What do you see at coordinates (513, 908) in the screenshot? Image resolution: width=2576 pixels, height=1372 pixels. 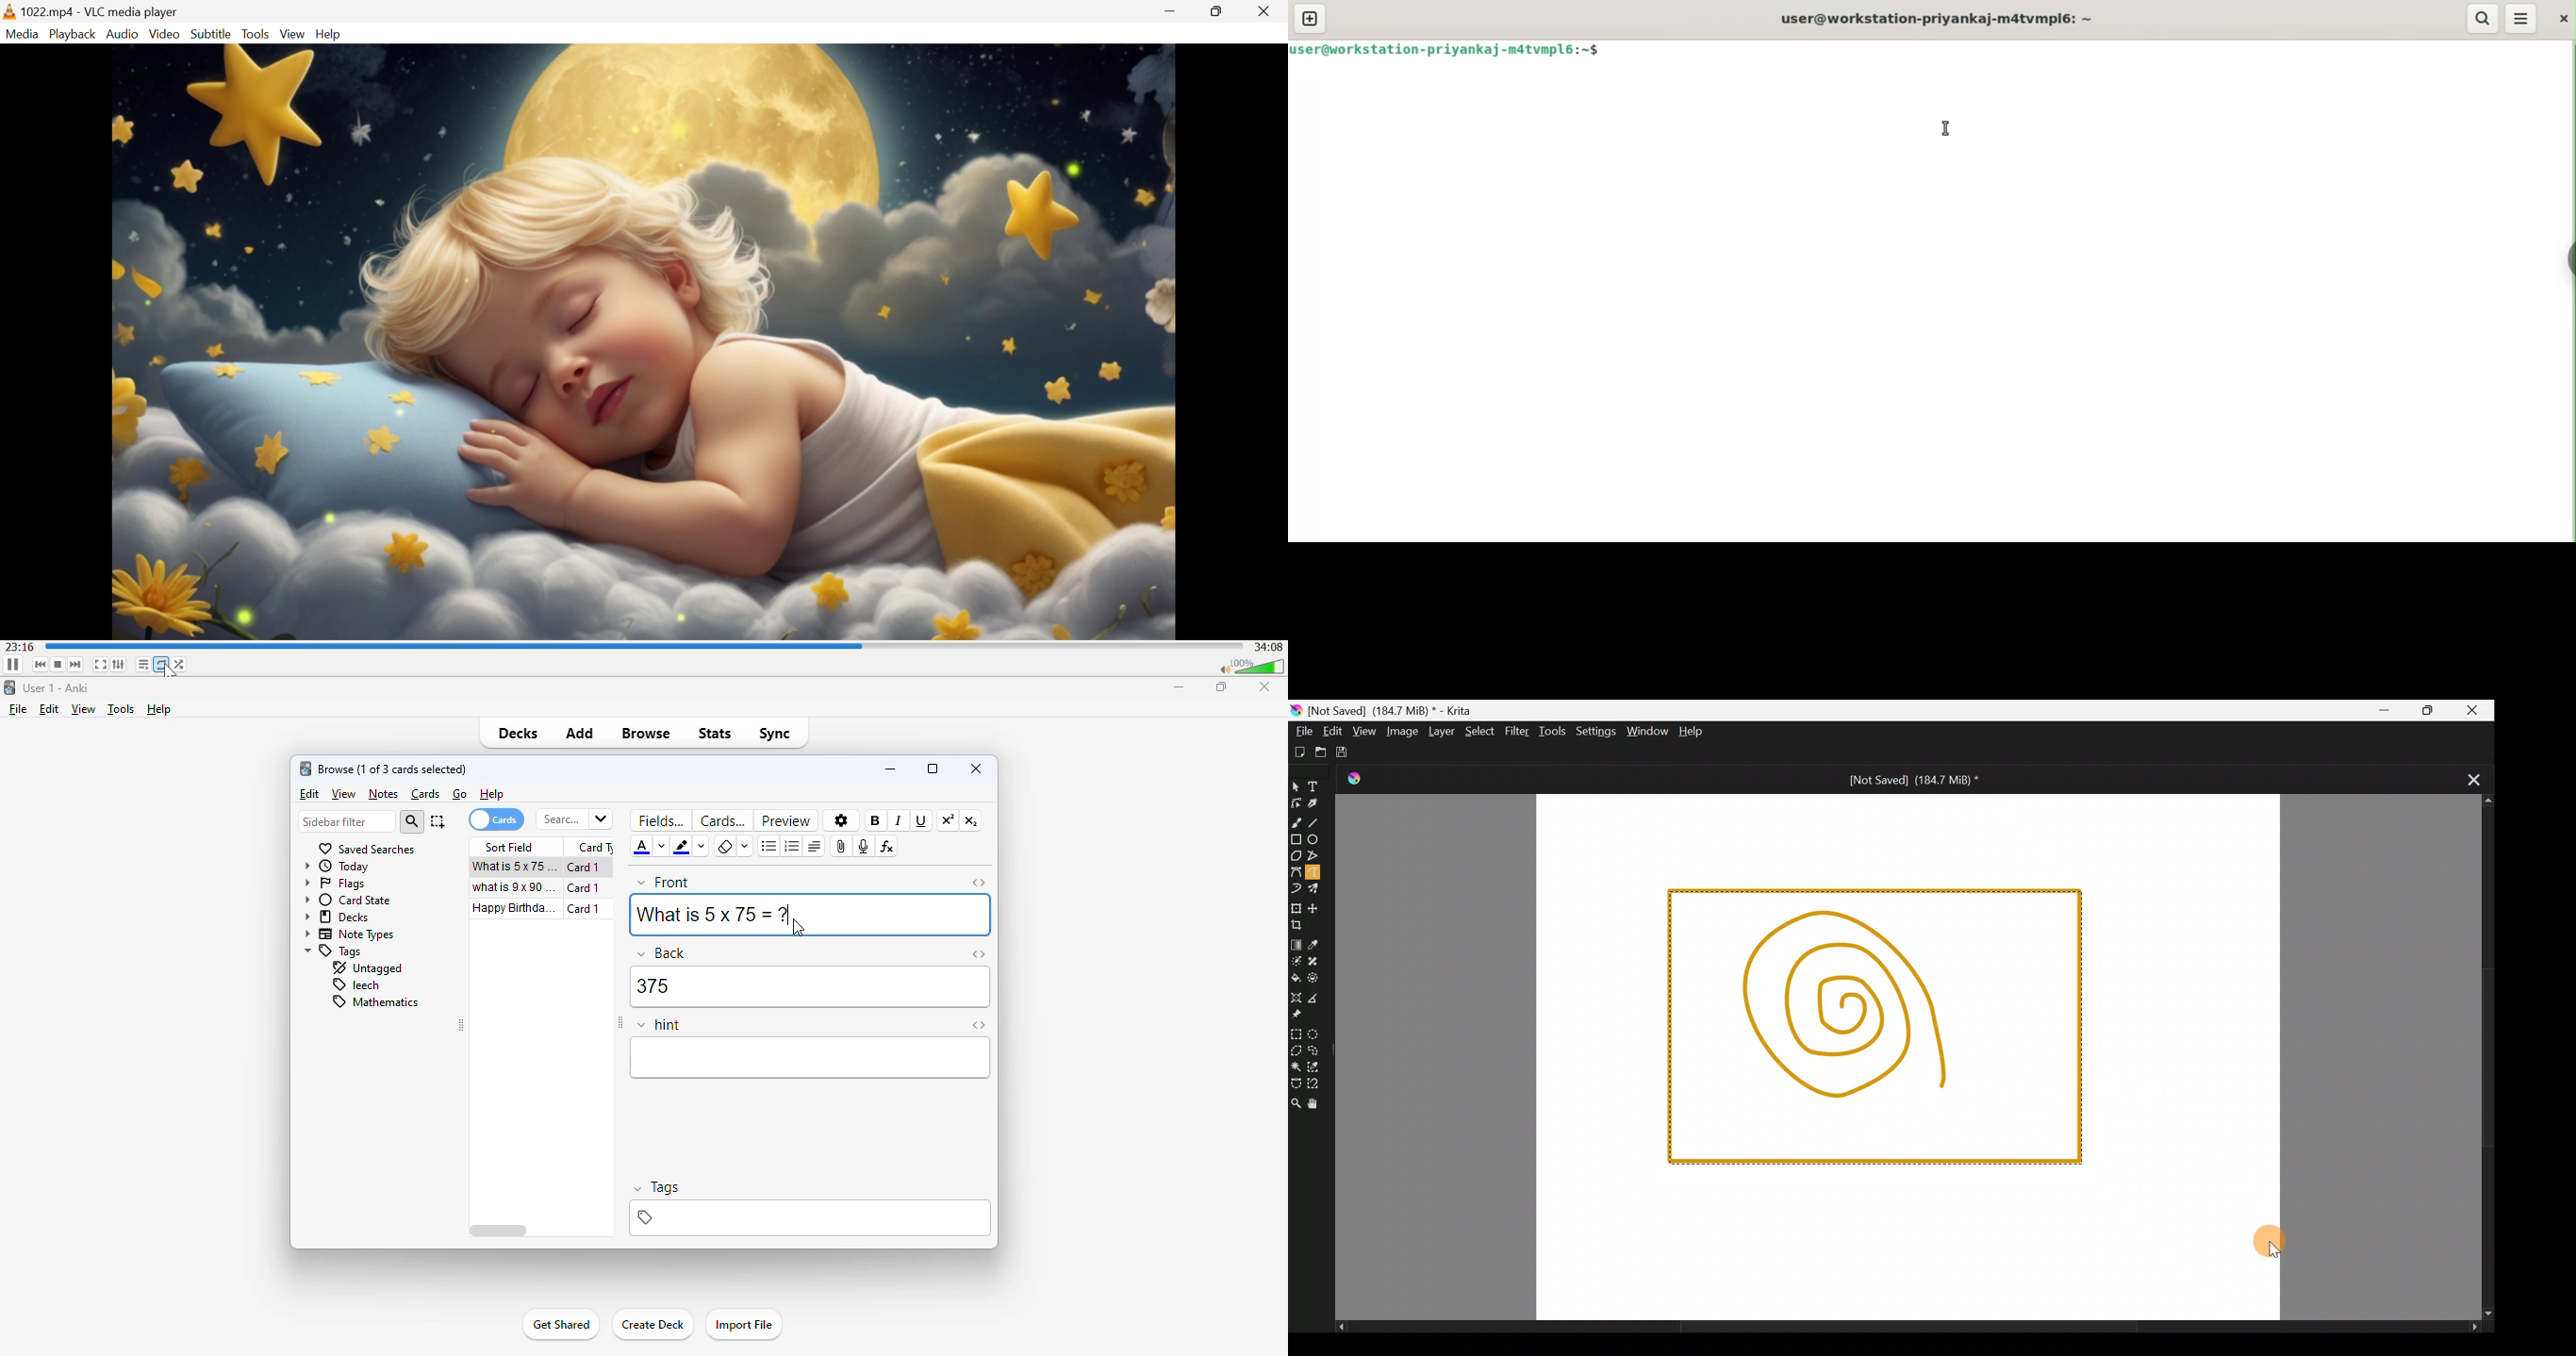 I see `happy birthday song!!!.mp3` at bounding box center [513, 908].